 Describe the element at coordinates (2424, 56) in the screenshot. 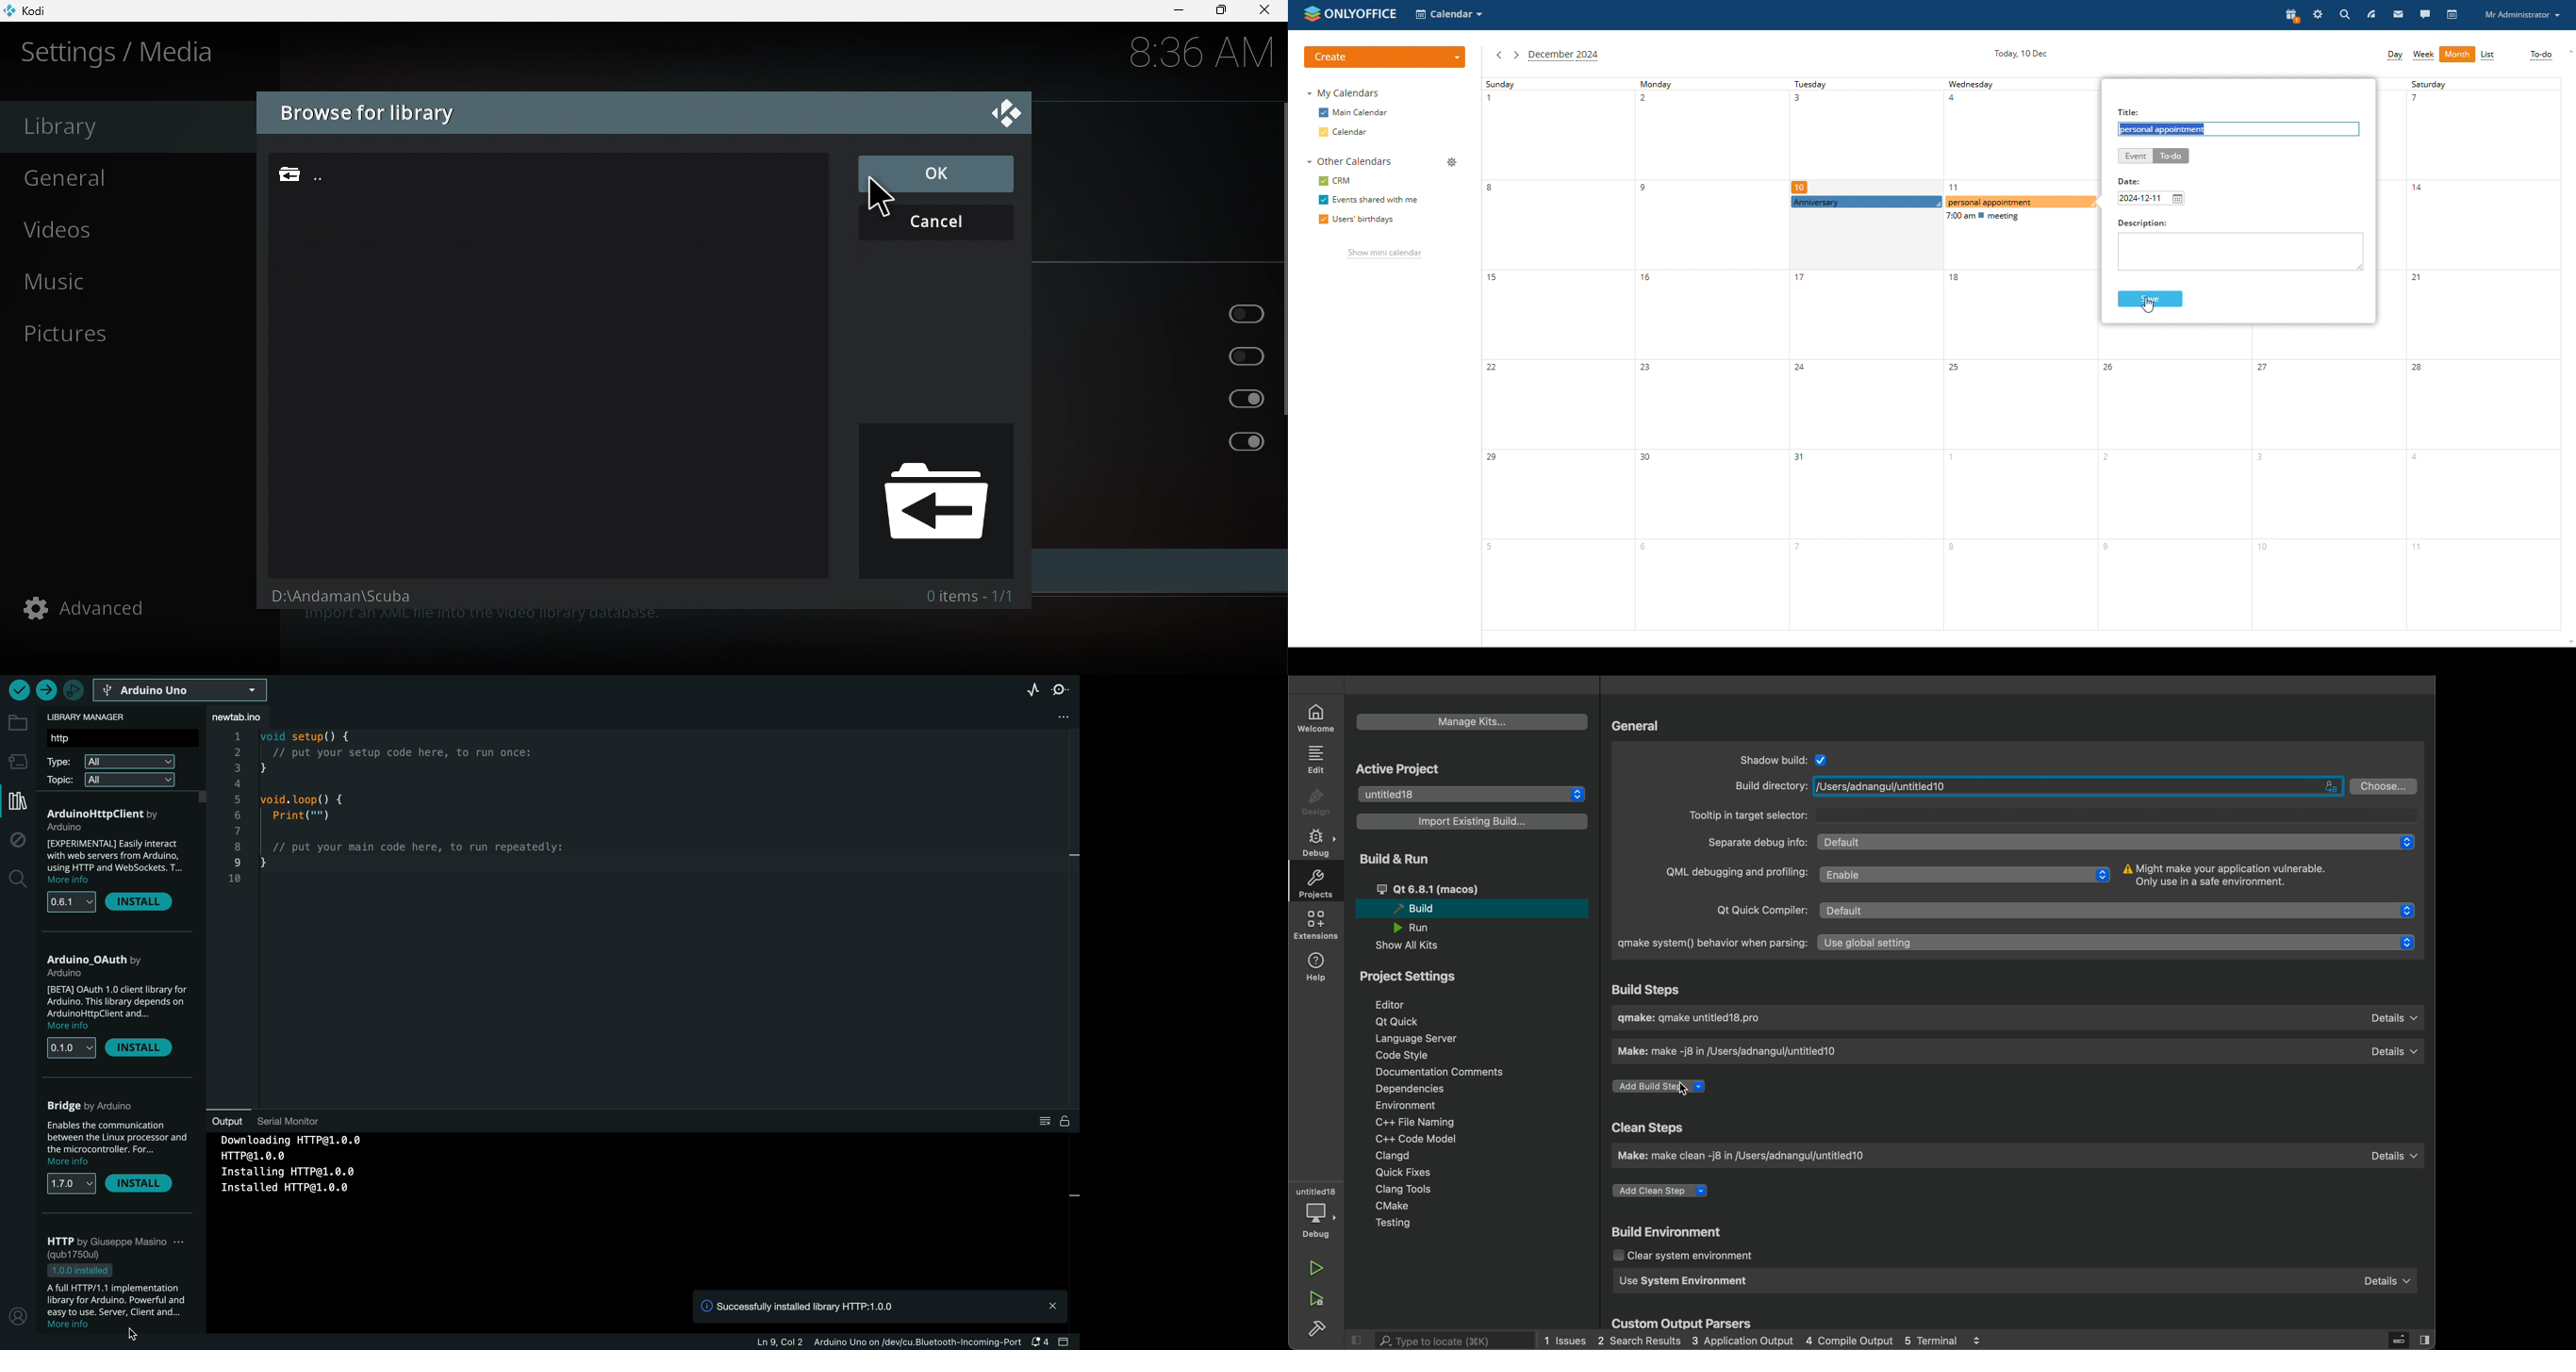

I see `week view` at that location.